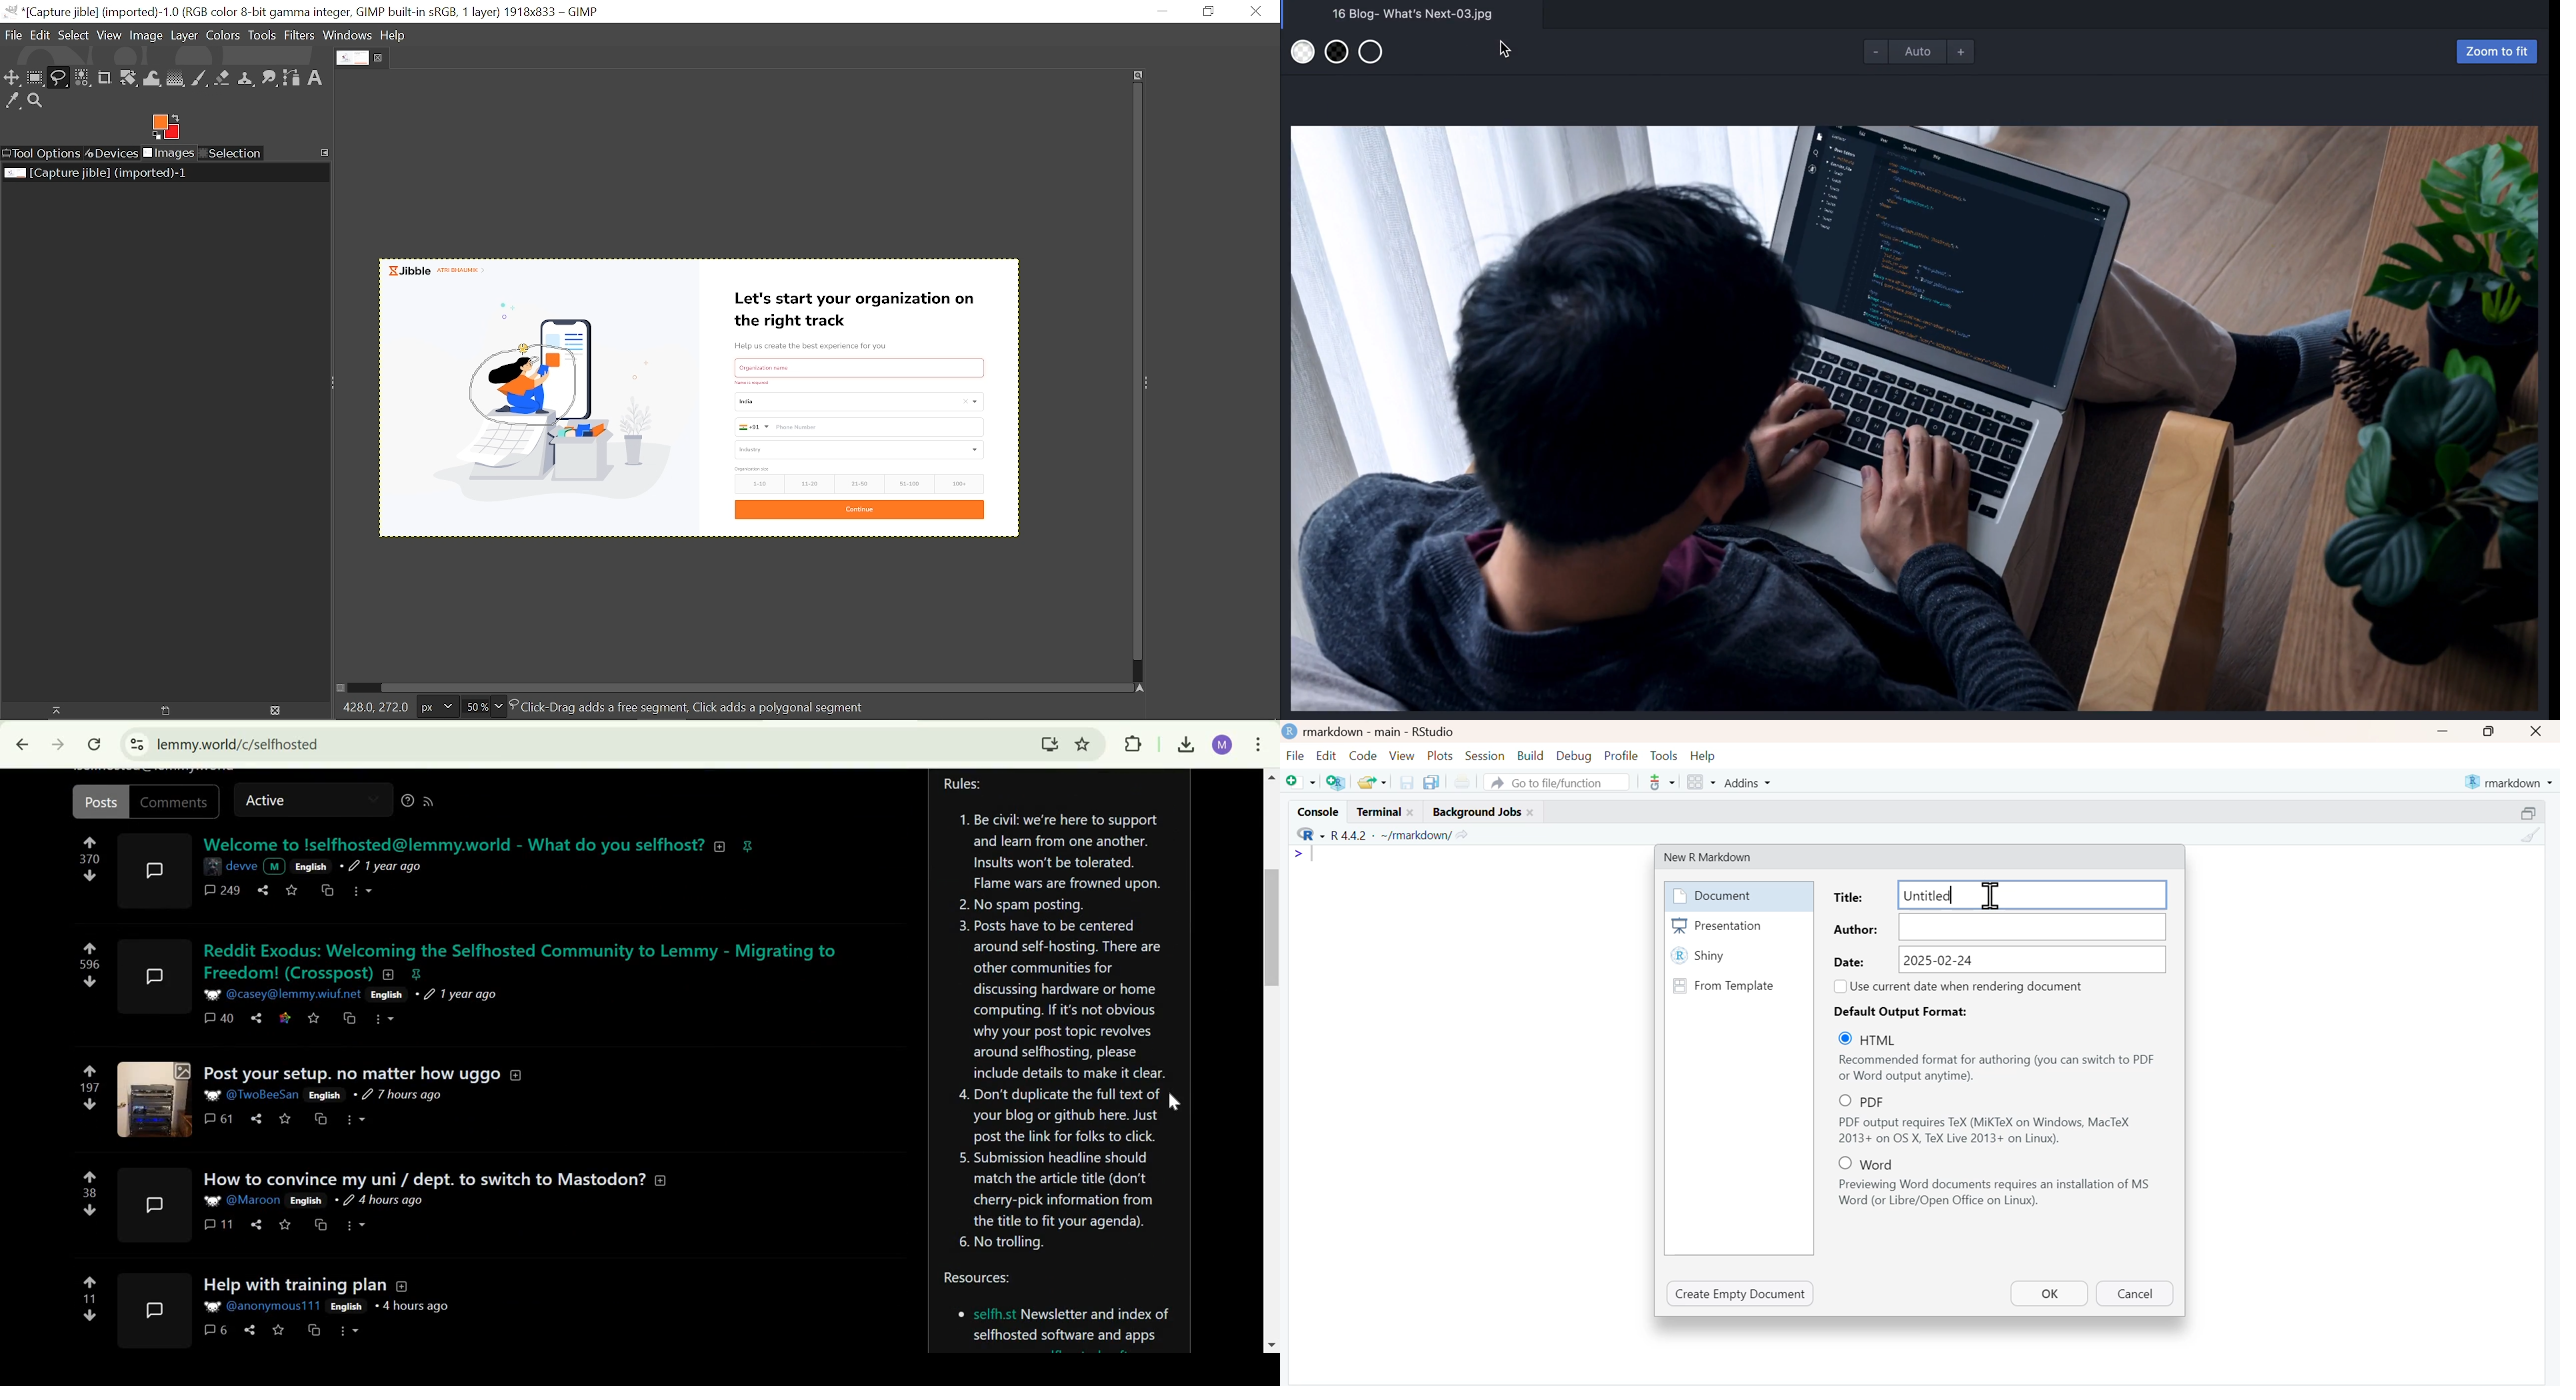  I want to click on Author, so click(1999, 927).